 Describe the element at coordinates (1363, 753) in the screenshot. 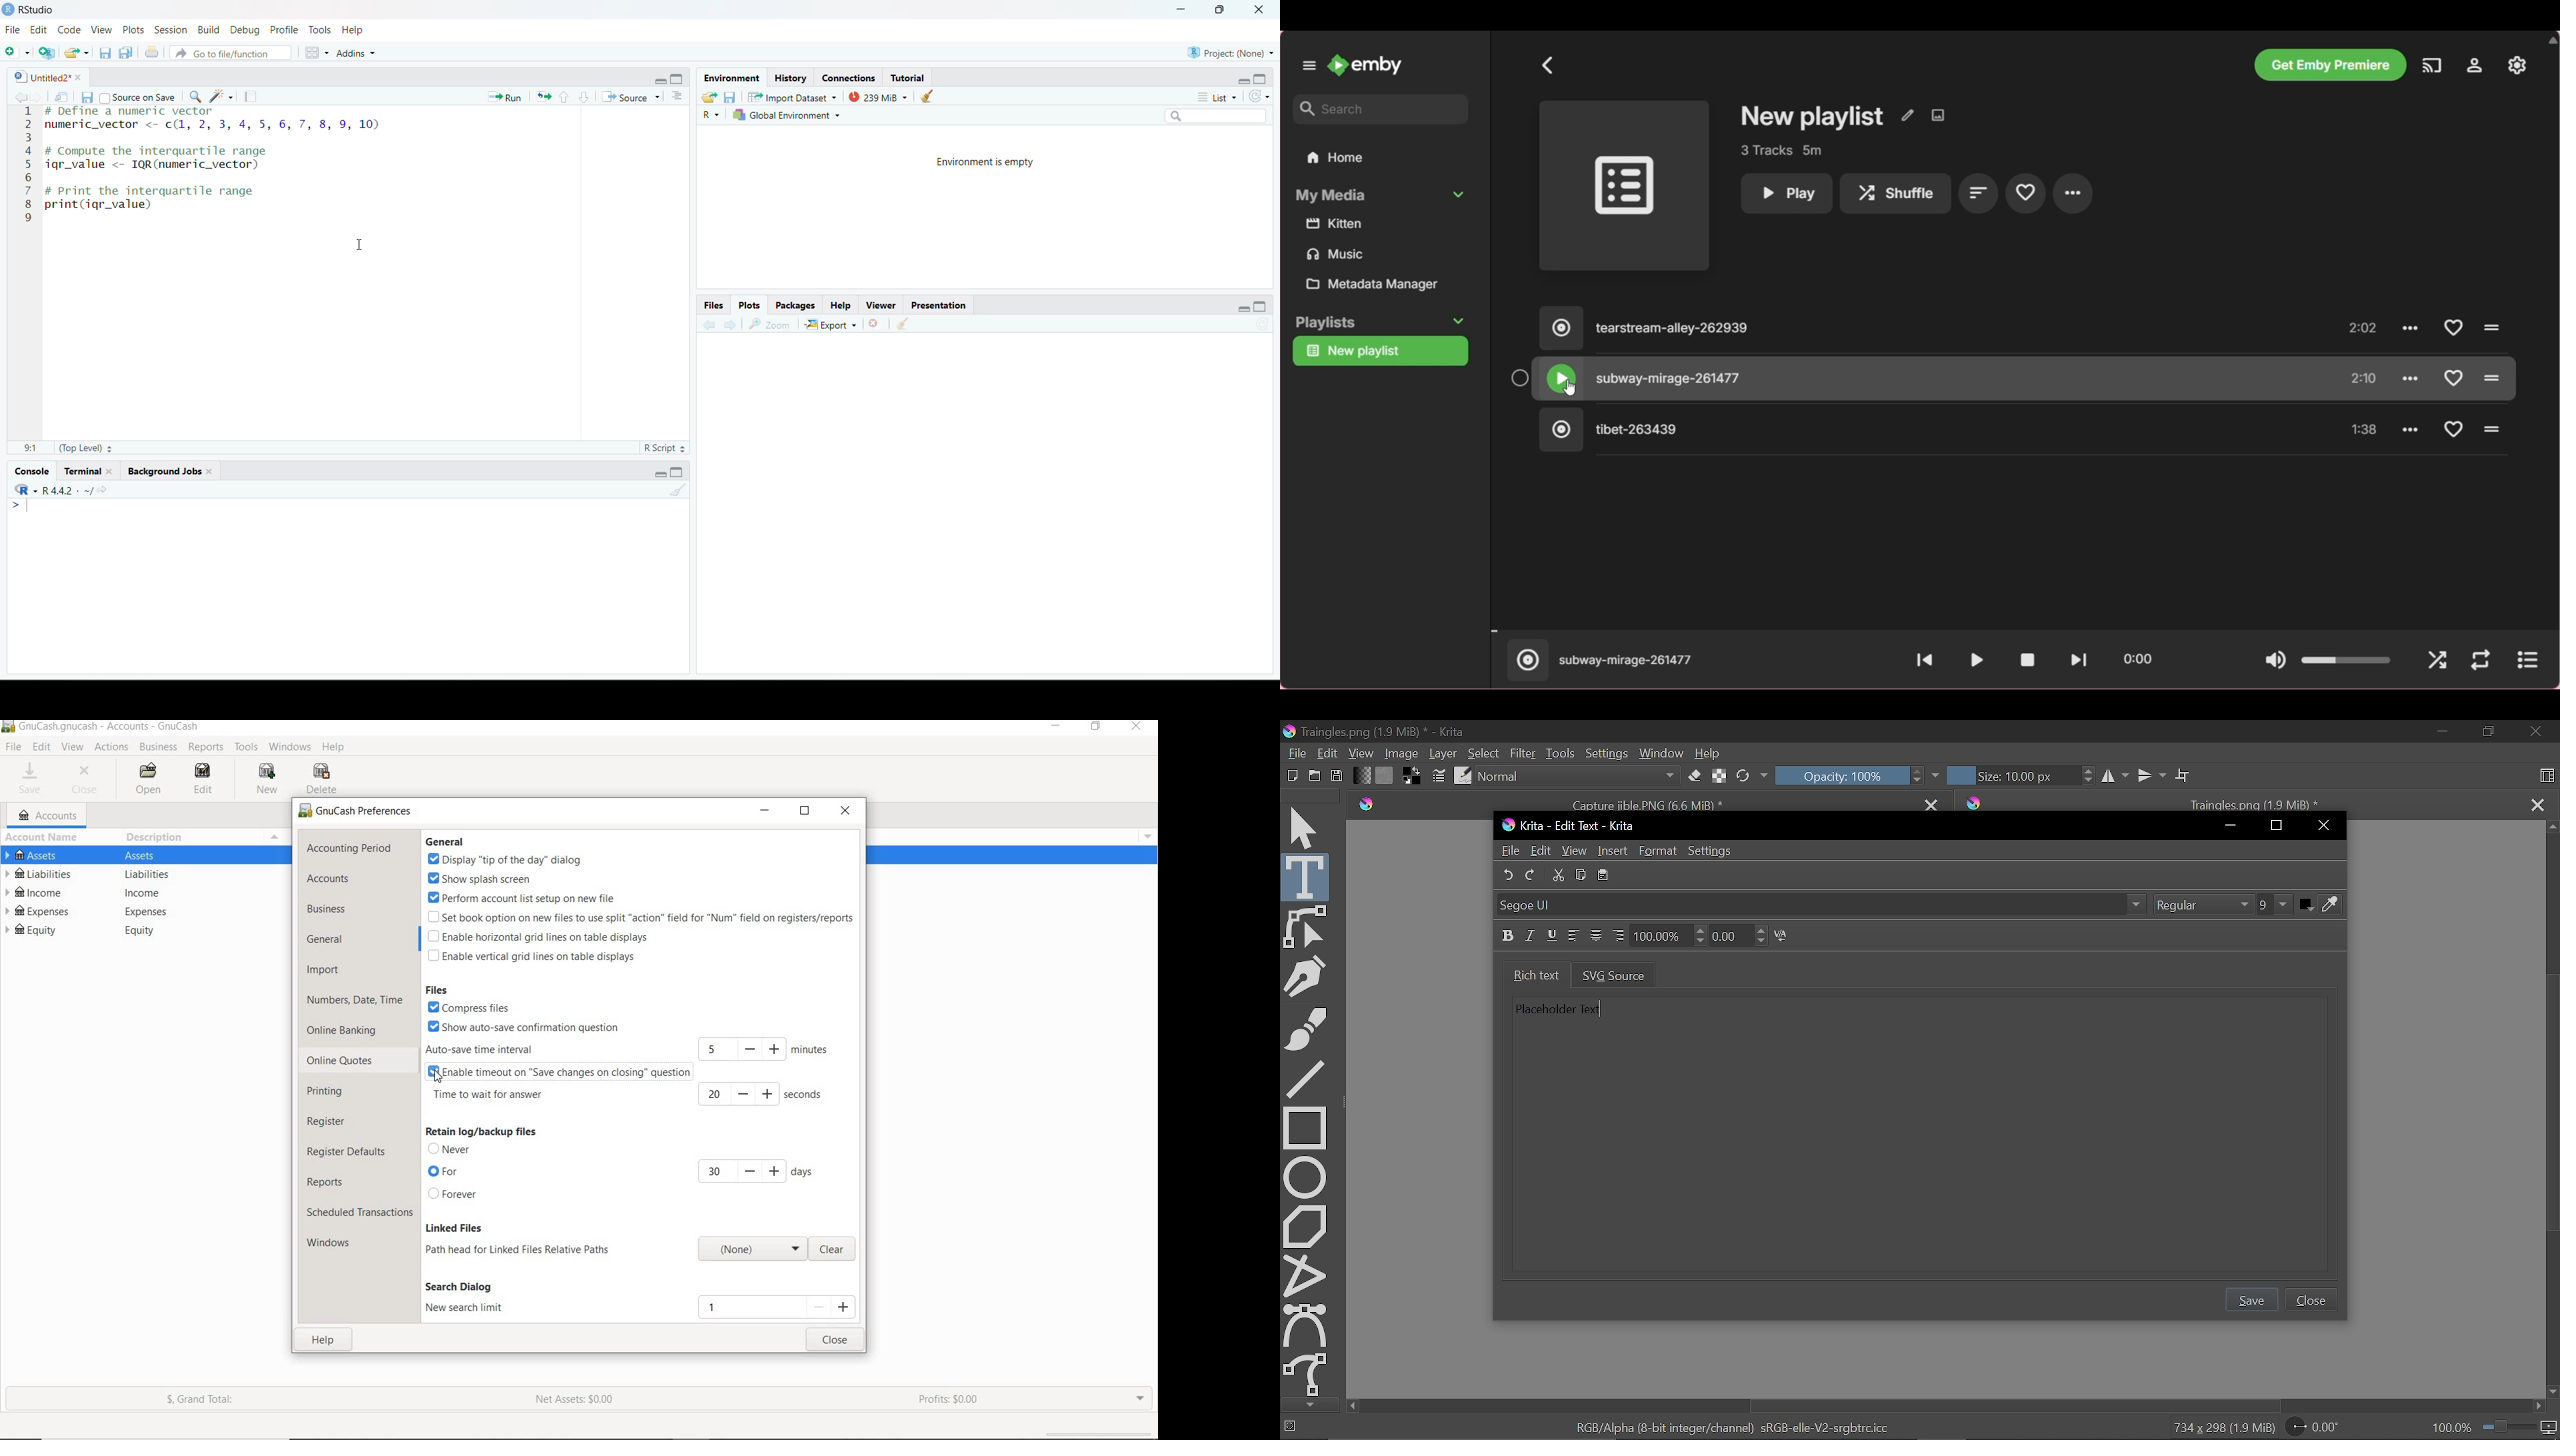

I see `View` at that location.